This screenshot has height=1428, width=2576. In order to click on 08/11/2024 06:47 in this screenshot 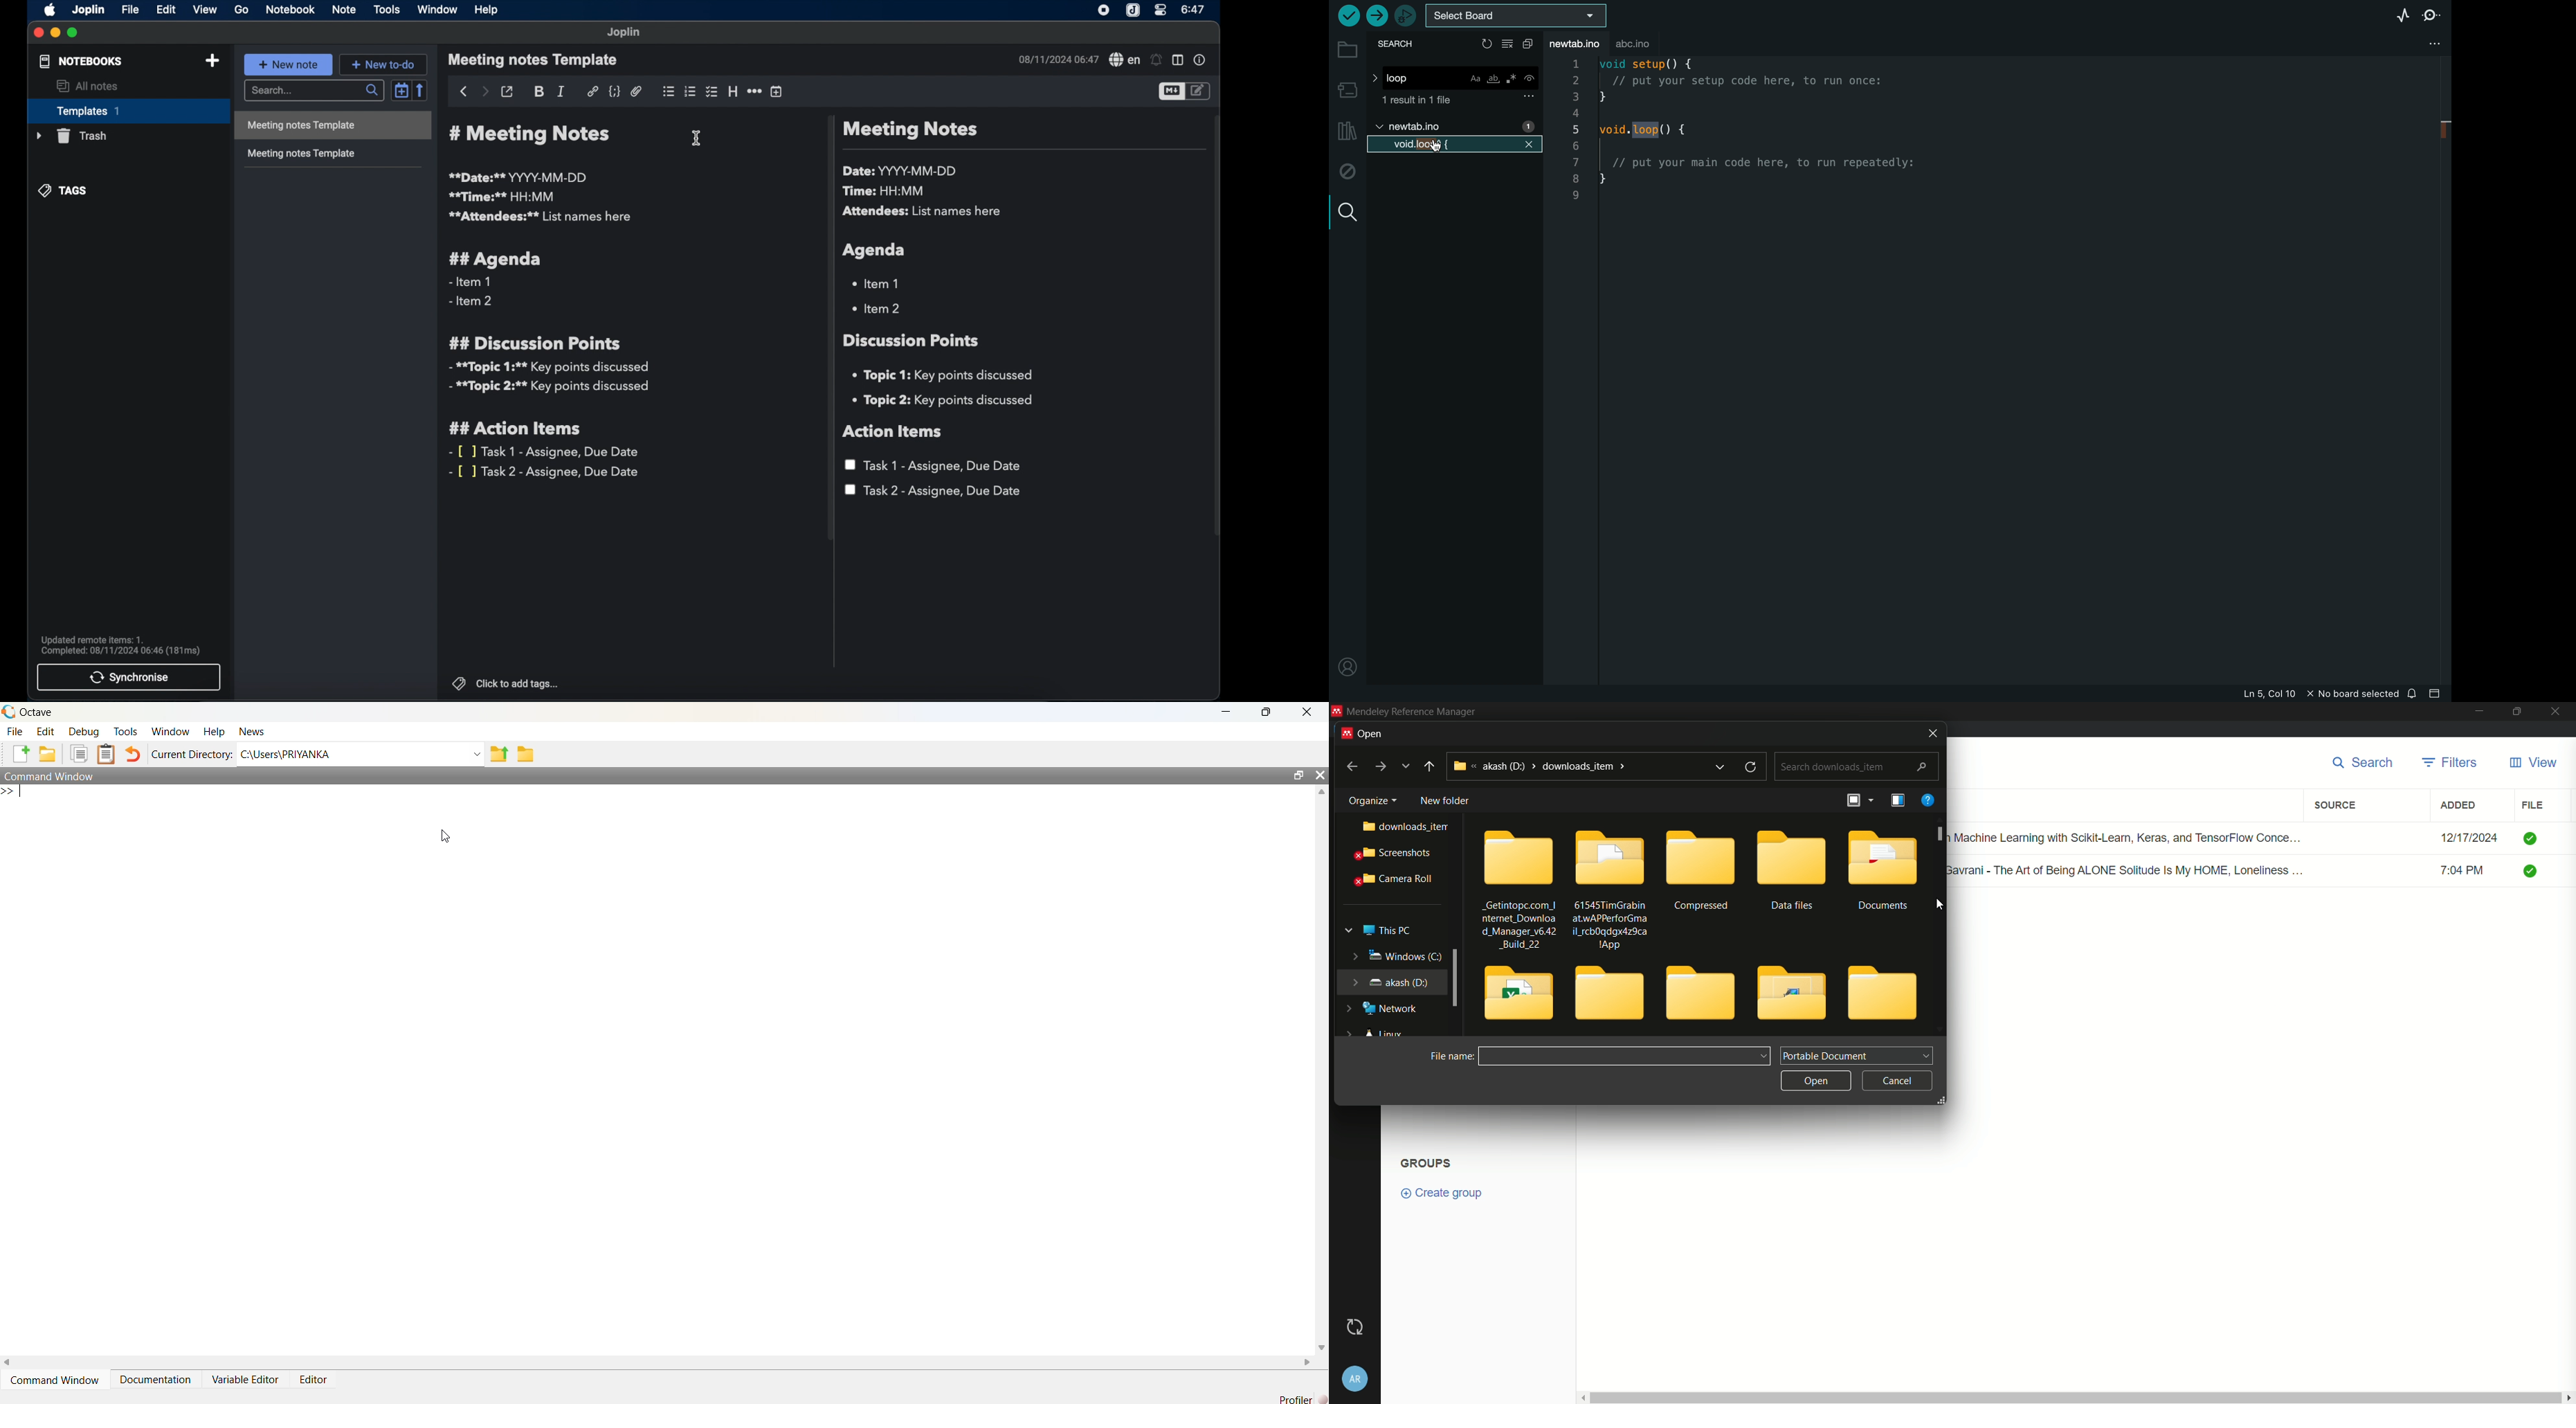, I will do `click(1057, 59)`.